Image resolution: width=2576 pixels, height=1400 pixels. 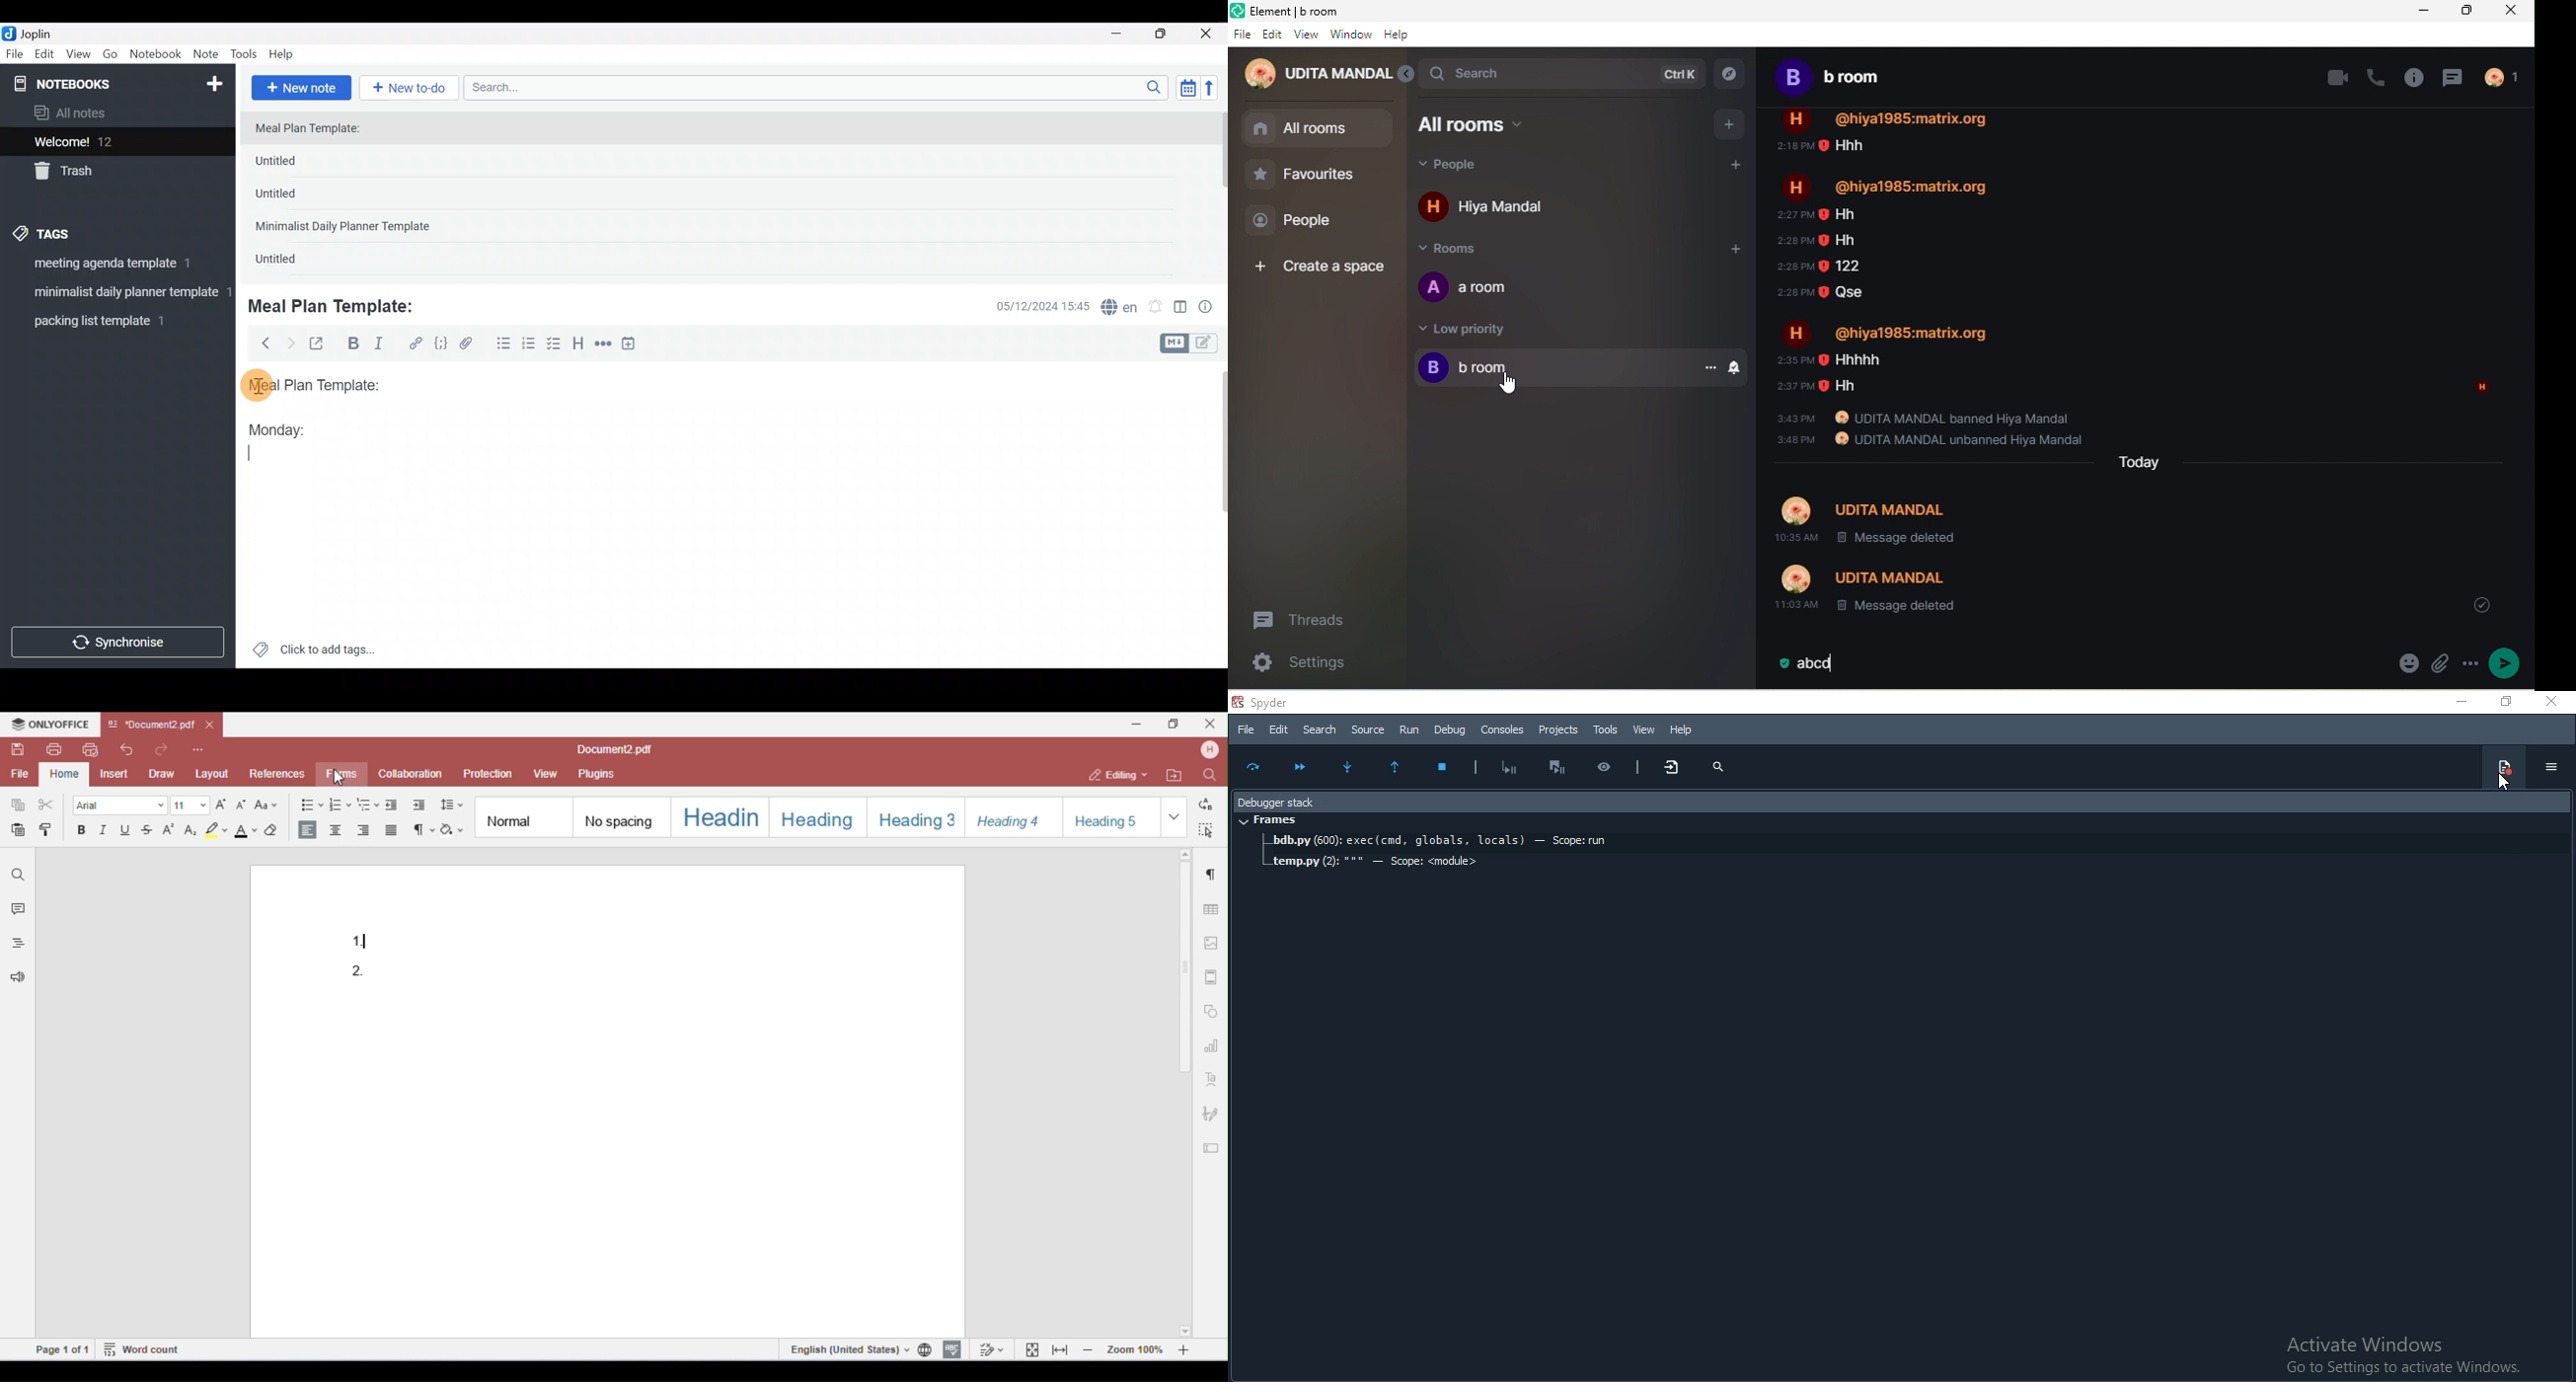 What do you see at coordinates (313, 654) in the screenshot?
I see `Click to add tags` at bounding box center [313, 654].